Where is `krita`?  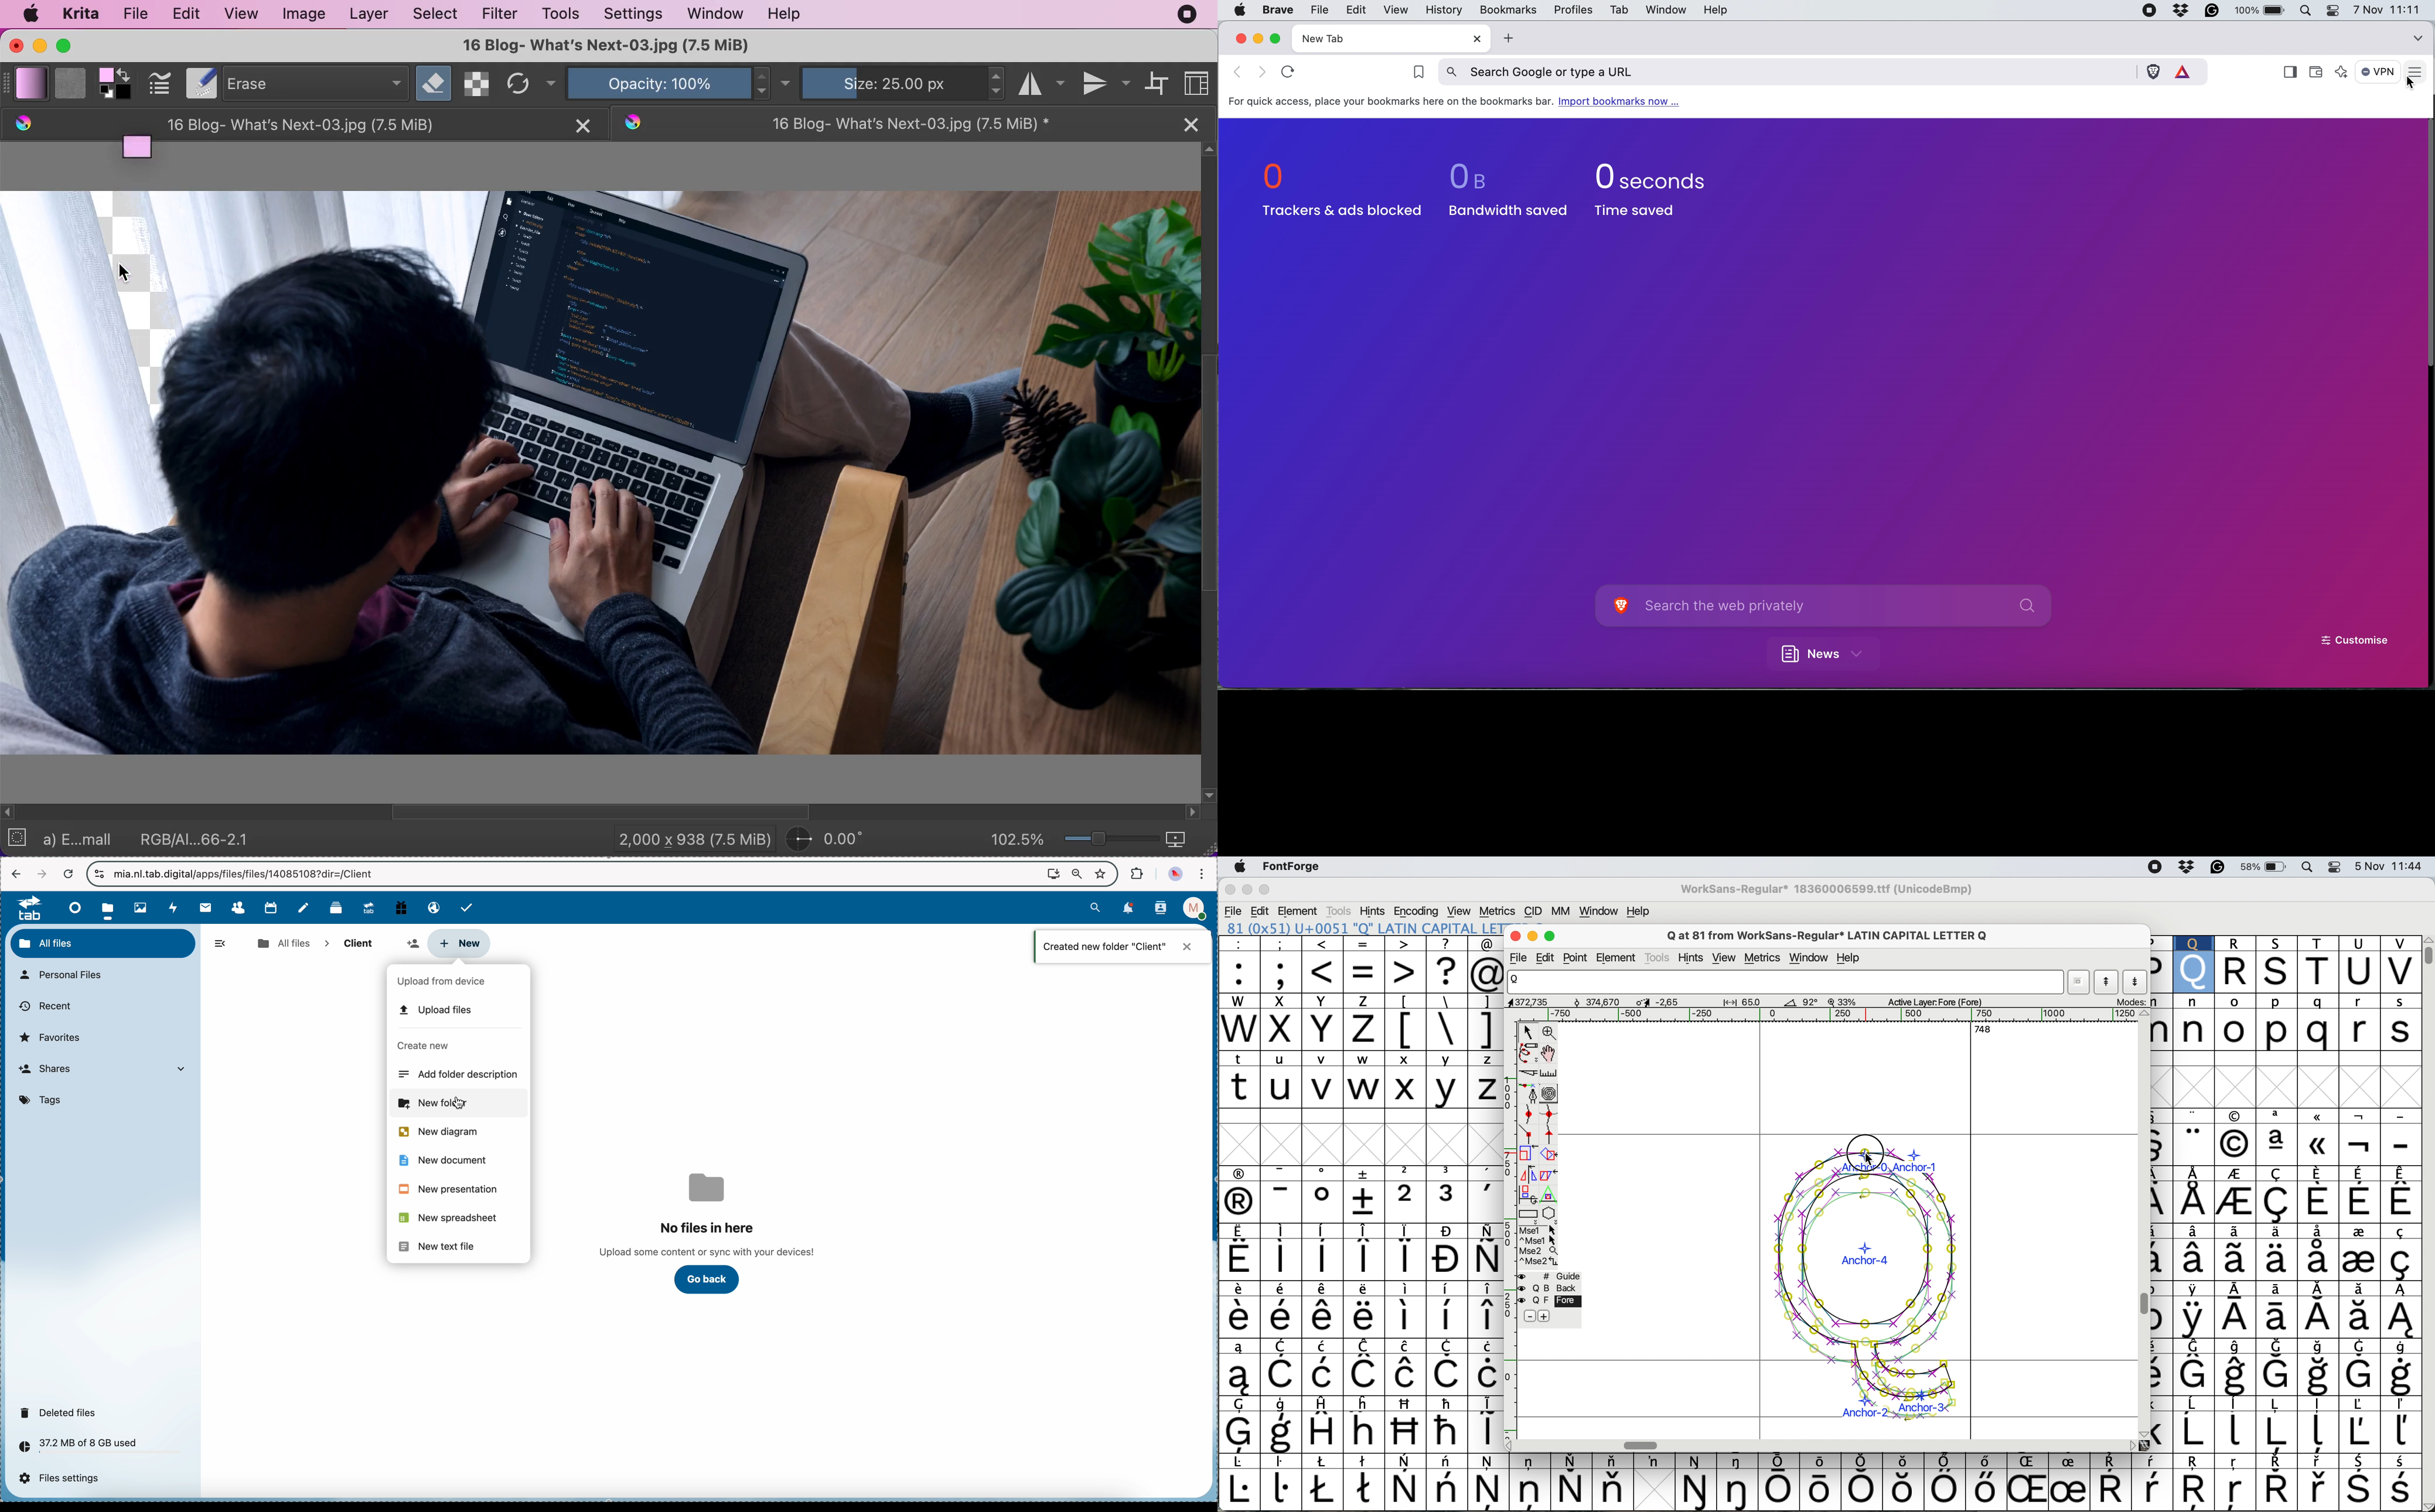 krita is located at coordinates (83, 12).